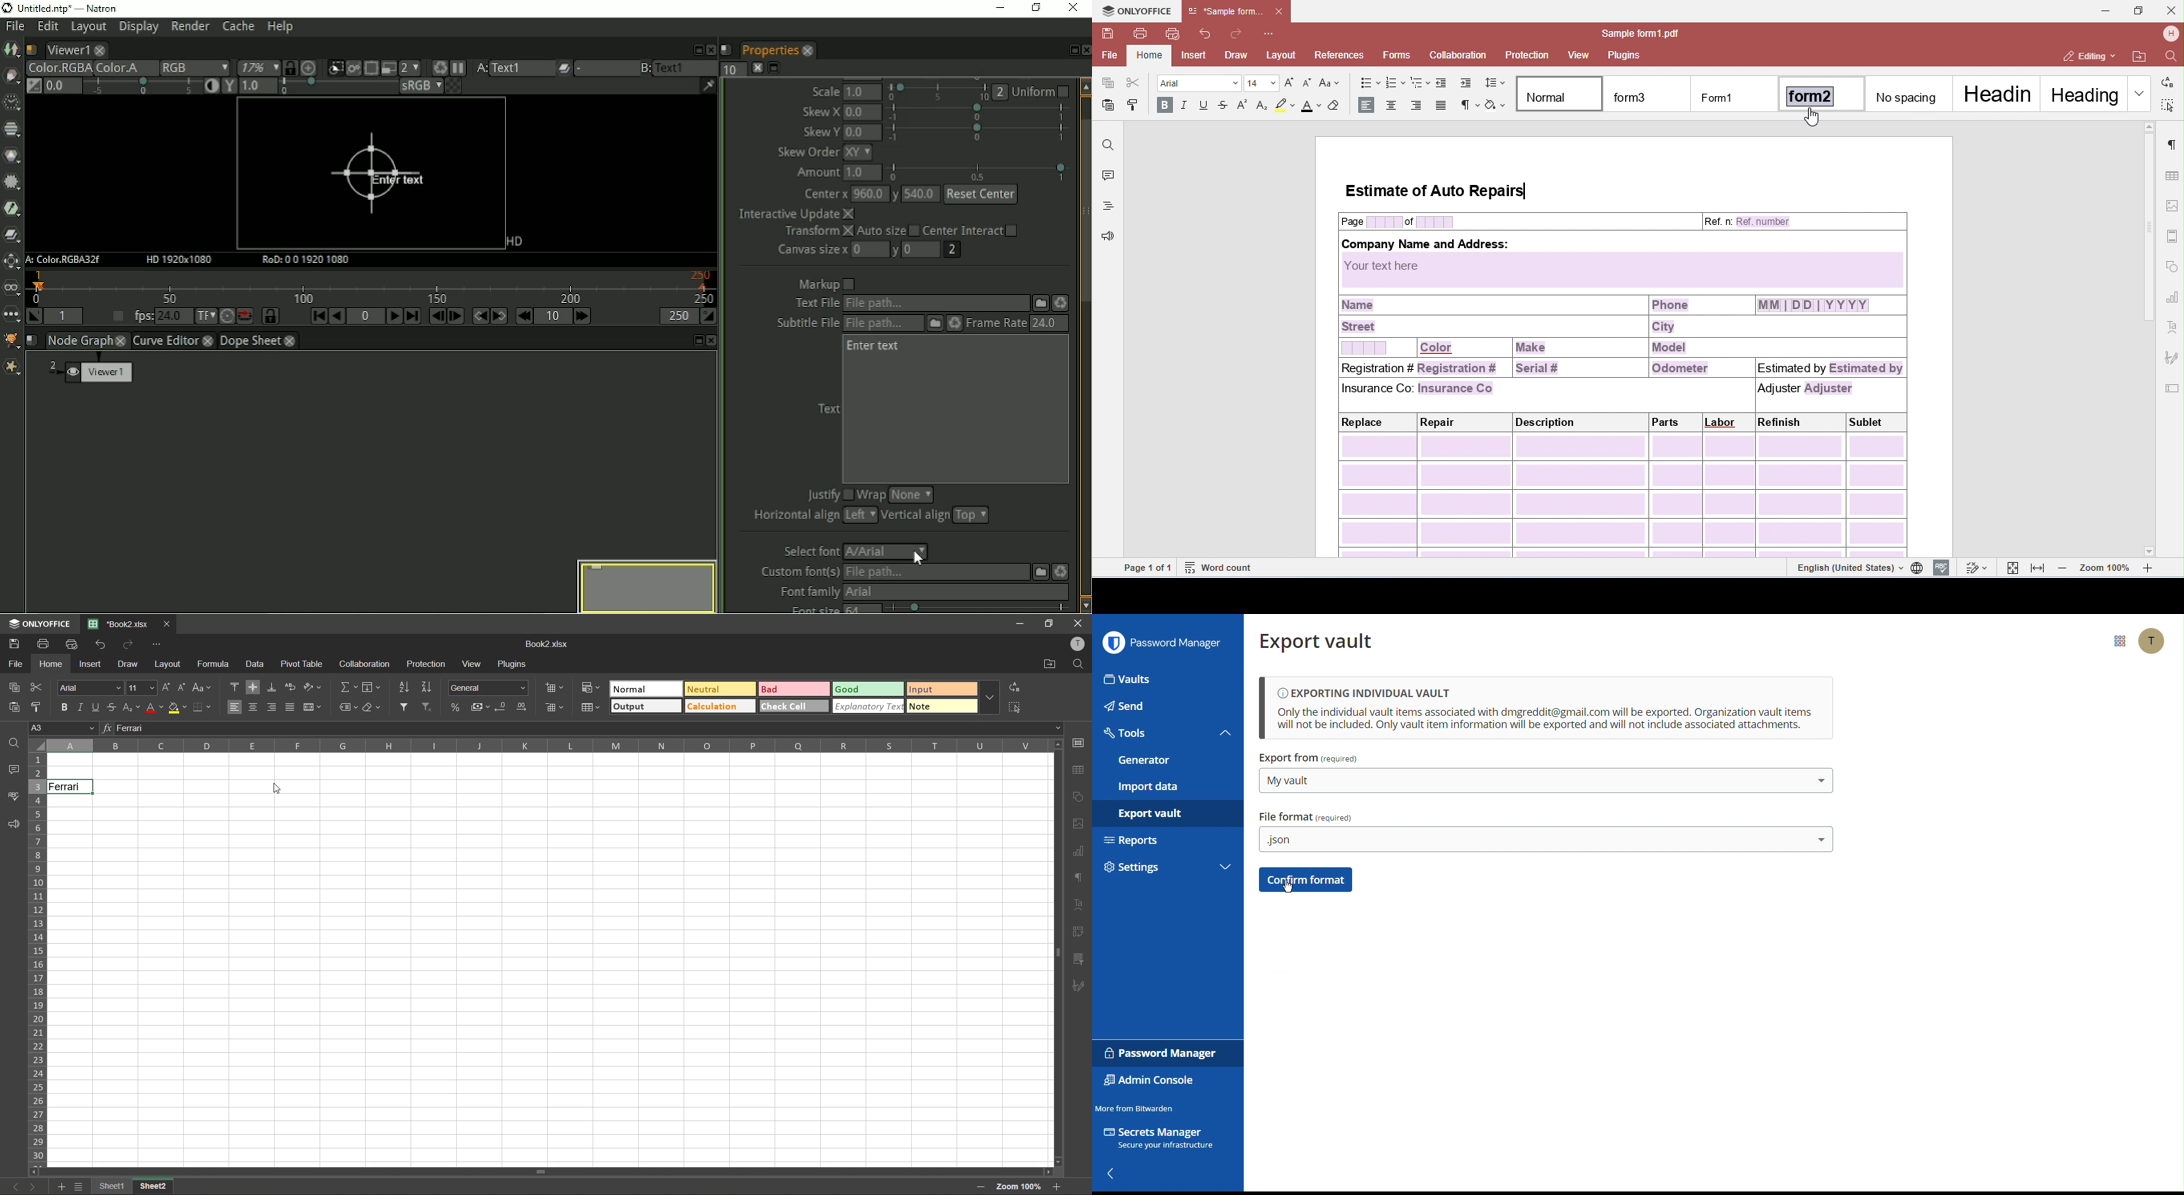 Image resolution: width=2184 pixels, height=1204 pixels. Describe the element at coordinates (1547, 782) in the screenshot. I see `My Vault` at that location.